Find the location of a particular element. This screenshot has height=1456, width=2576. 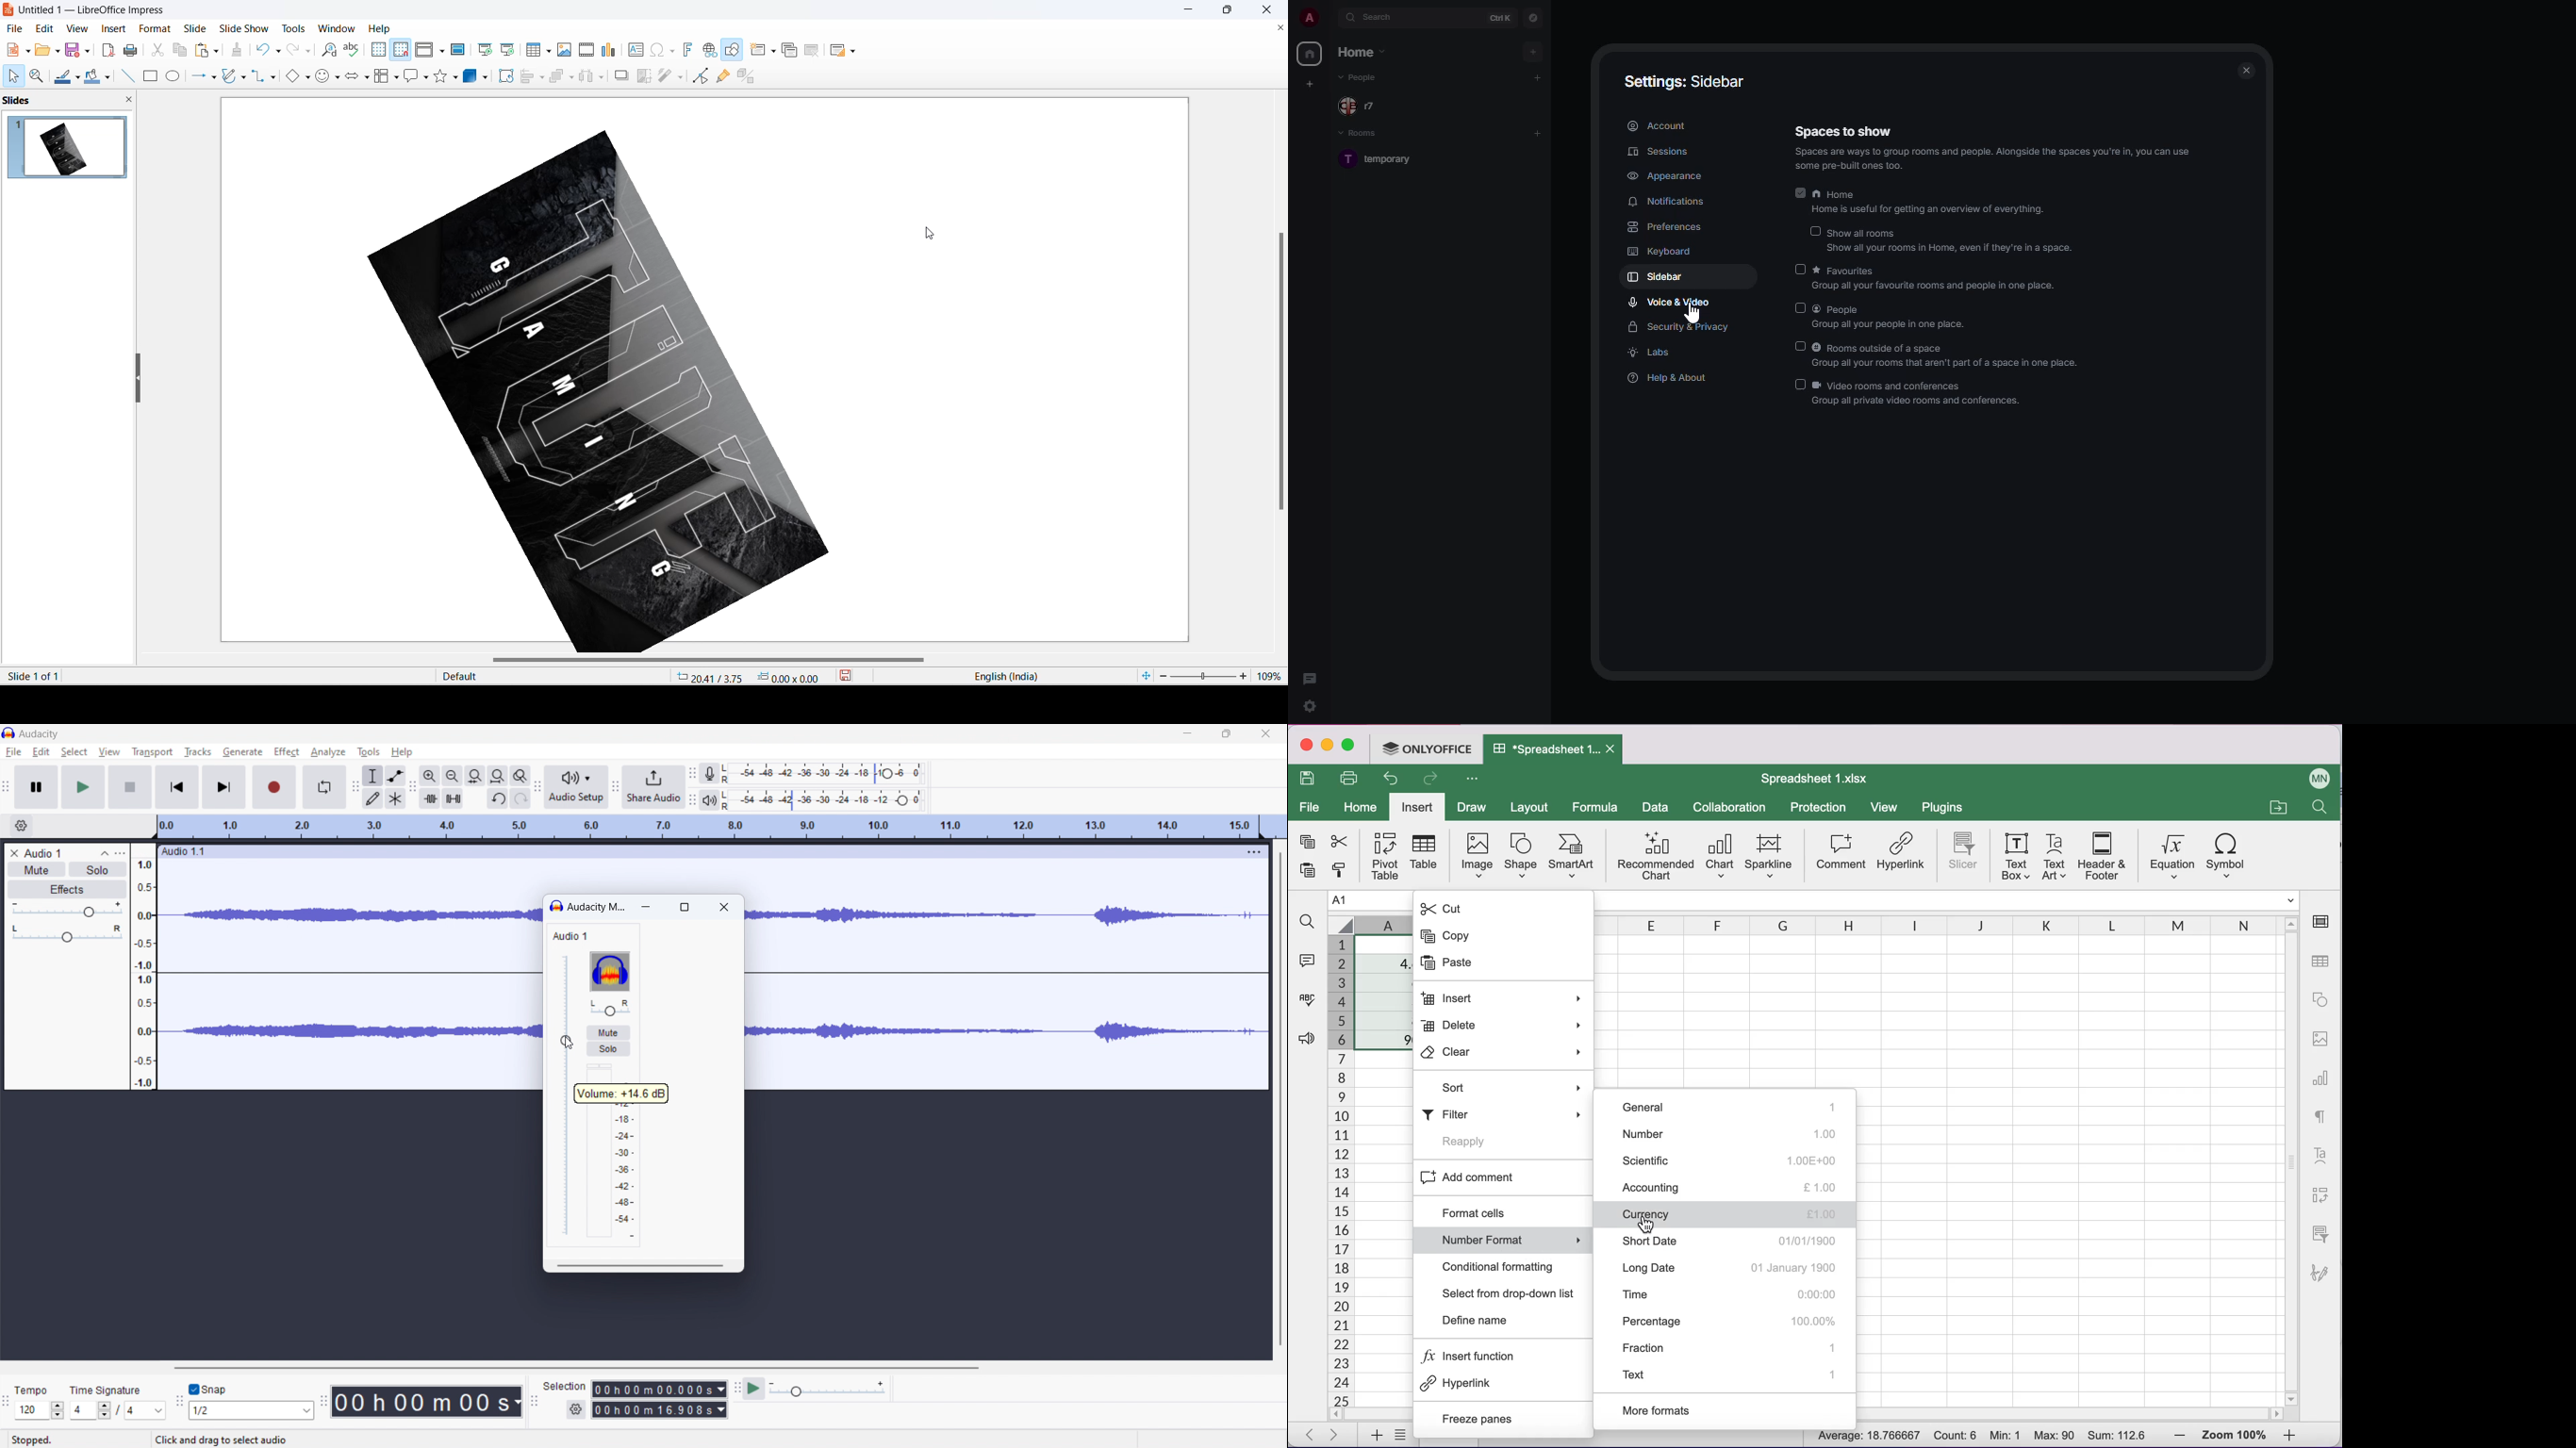

cut is located at coordinates (1338, 841).